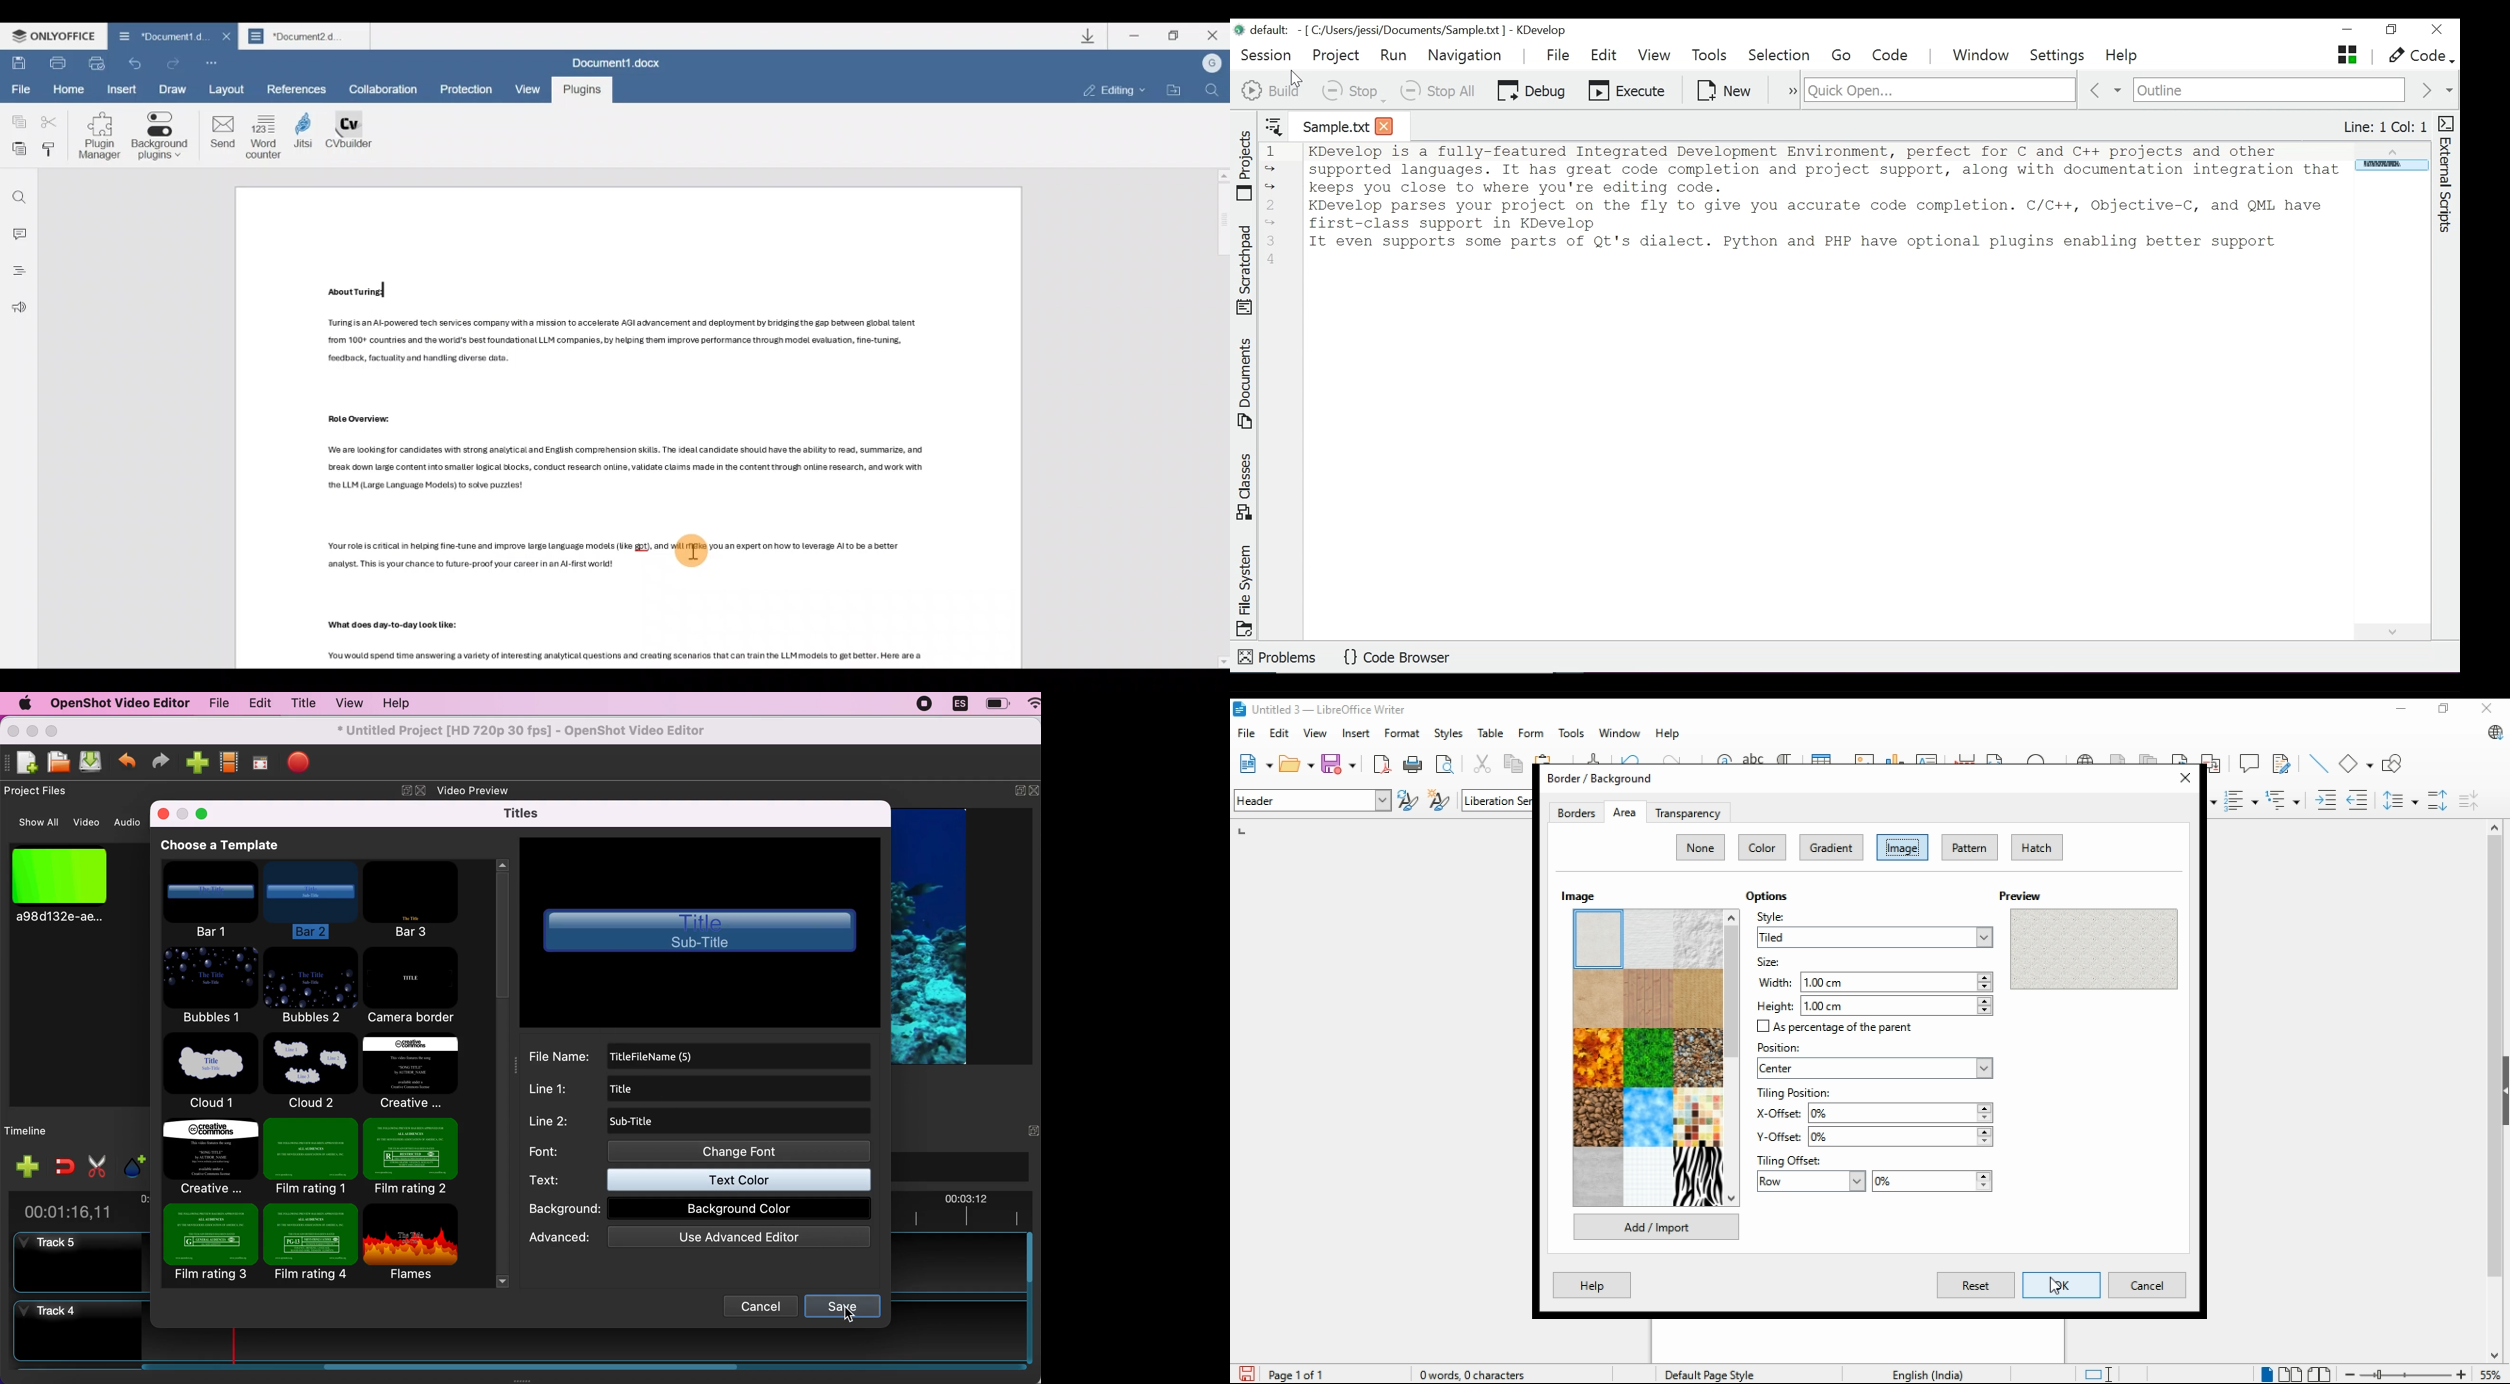 The height and width of the screenshot is (1400, 2520). I want to click on percentage, so click(1931, 1182).